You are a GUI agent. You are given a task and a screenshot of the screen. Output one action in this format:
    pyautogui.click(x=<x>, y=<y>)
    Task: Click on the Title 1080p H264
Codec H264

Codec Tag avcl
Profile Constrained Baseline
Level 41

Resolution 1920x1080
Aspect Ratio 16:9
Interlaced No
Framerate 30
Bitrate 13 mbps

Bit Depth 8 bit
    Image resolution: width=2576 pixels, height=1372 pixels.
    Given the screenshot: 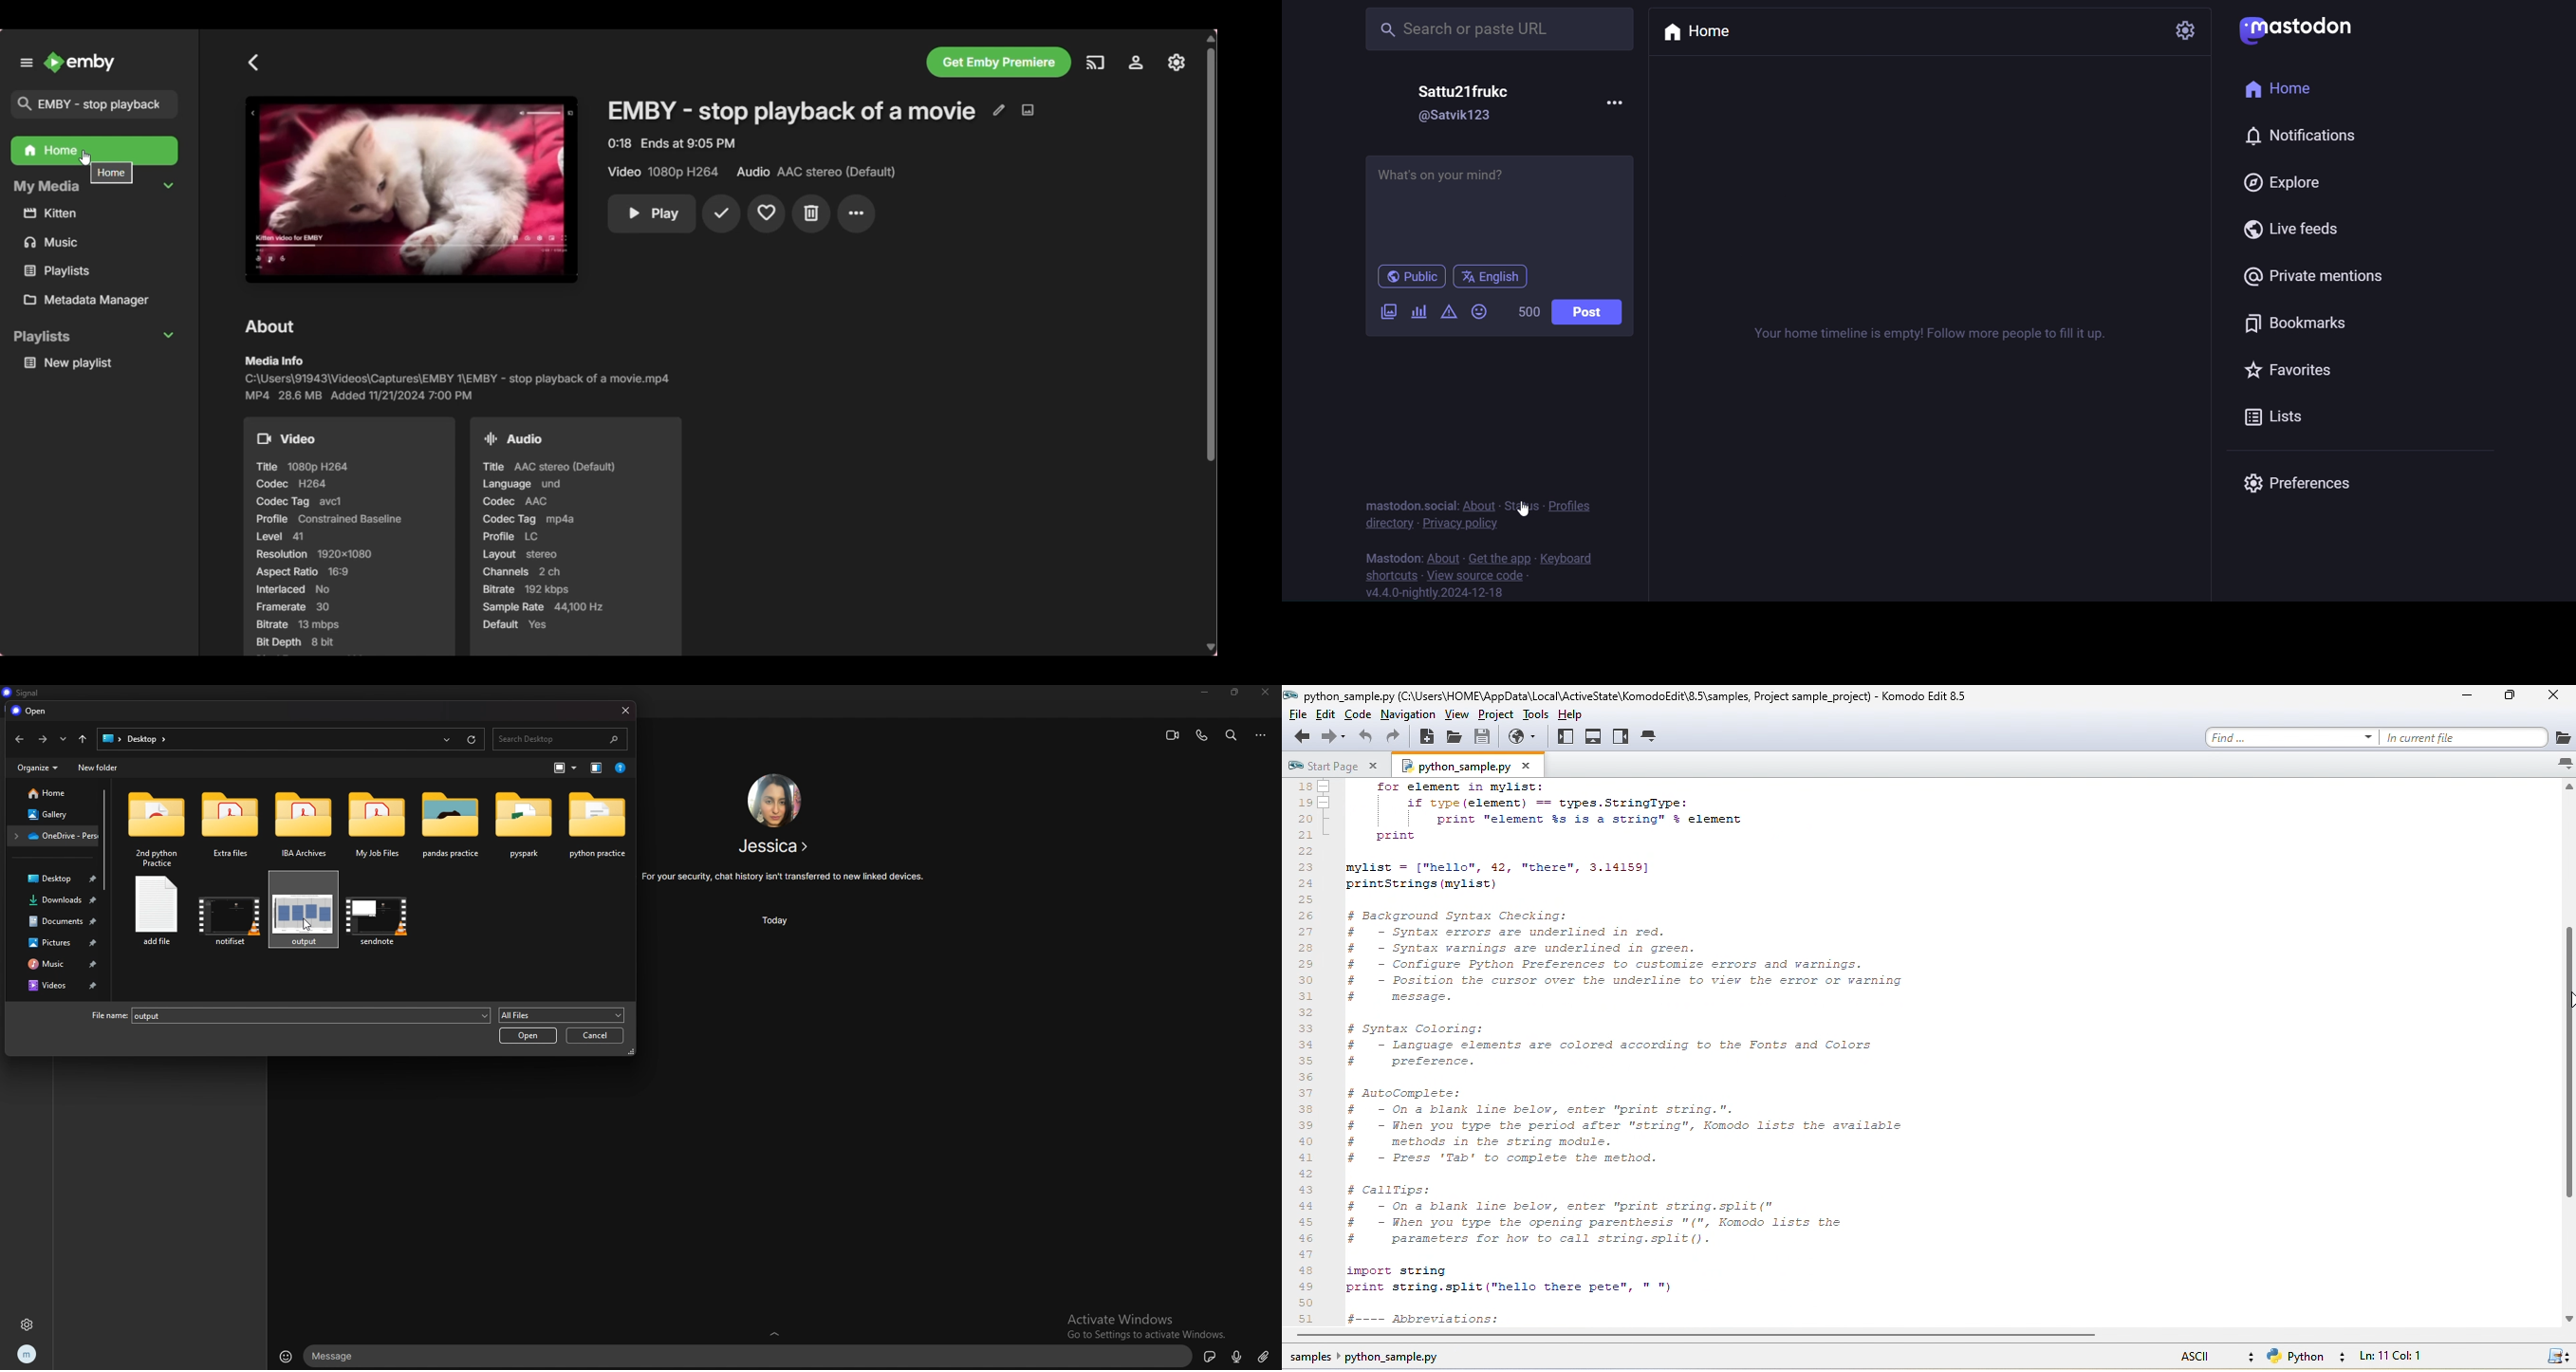 What is the action you would take?
    pyautogui.click(x=328, y=553)
    